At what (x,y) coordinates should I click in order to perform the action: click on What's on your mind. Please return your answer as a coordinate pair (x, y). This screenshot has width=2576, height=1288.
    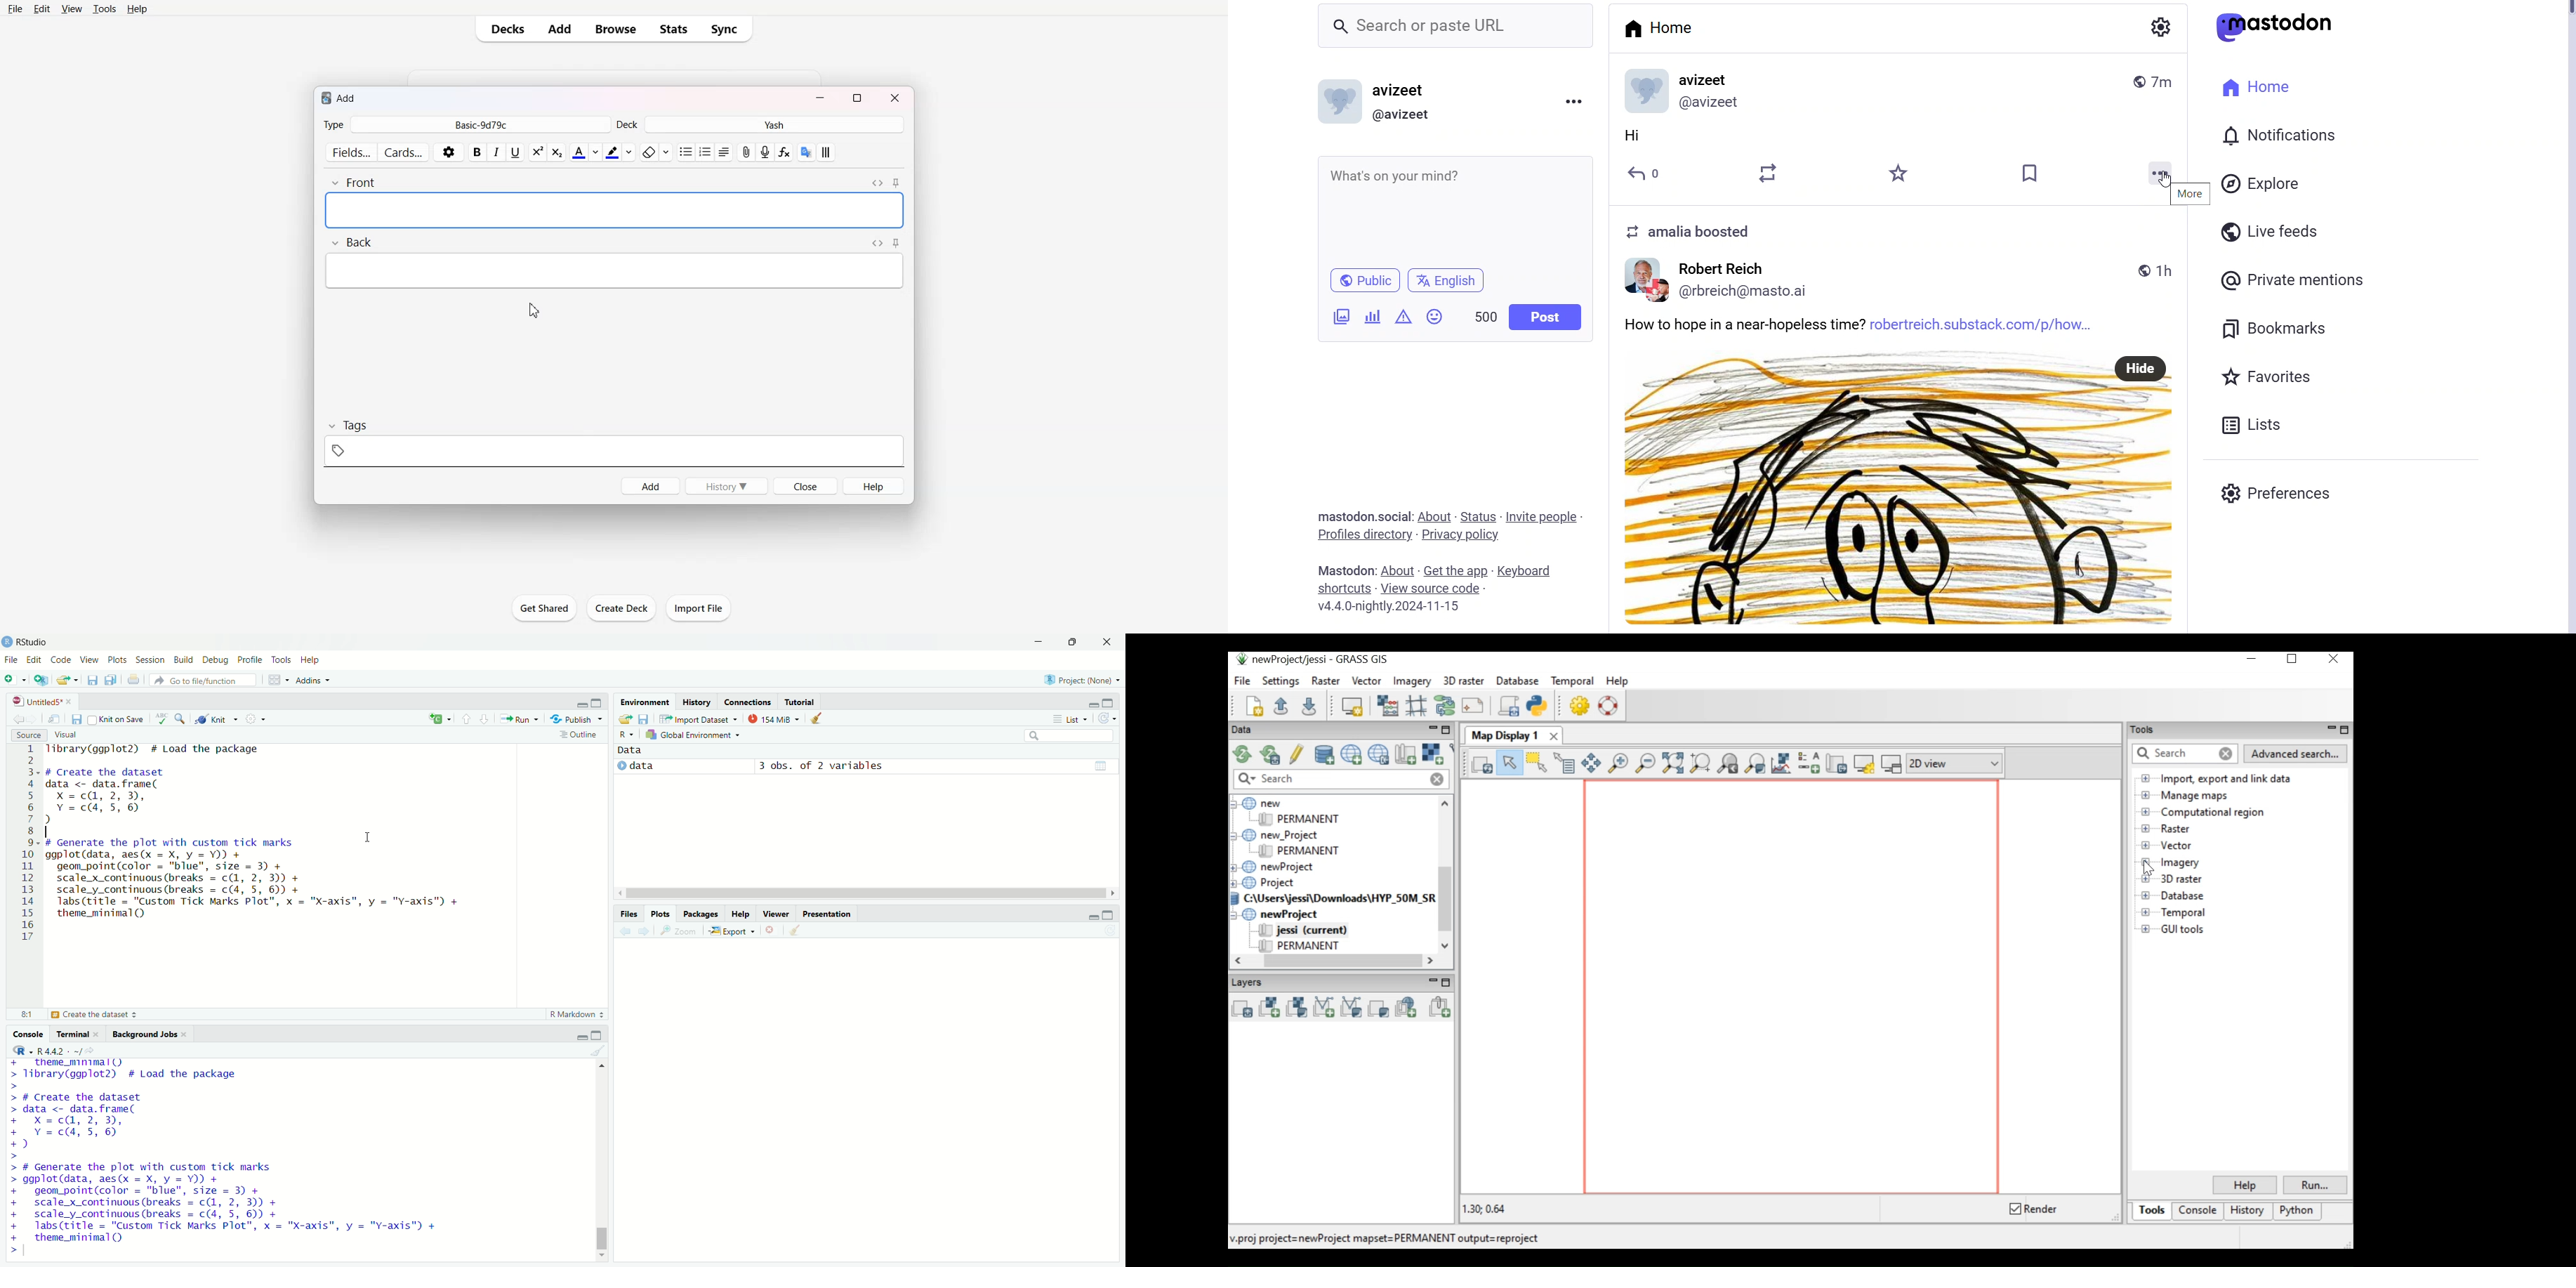
    Looking at the image, I should click on (1454, 211).